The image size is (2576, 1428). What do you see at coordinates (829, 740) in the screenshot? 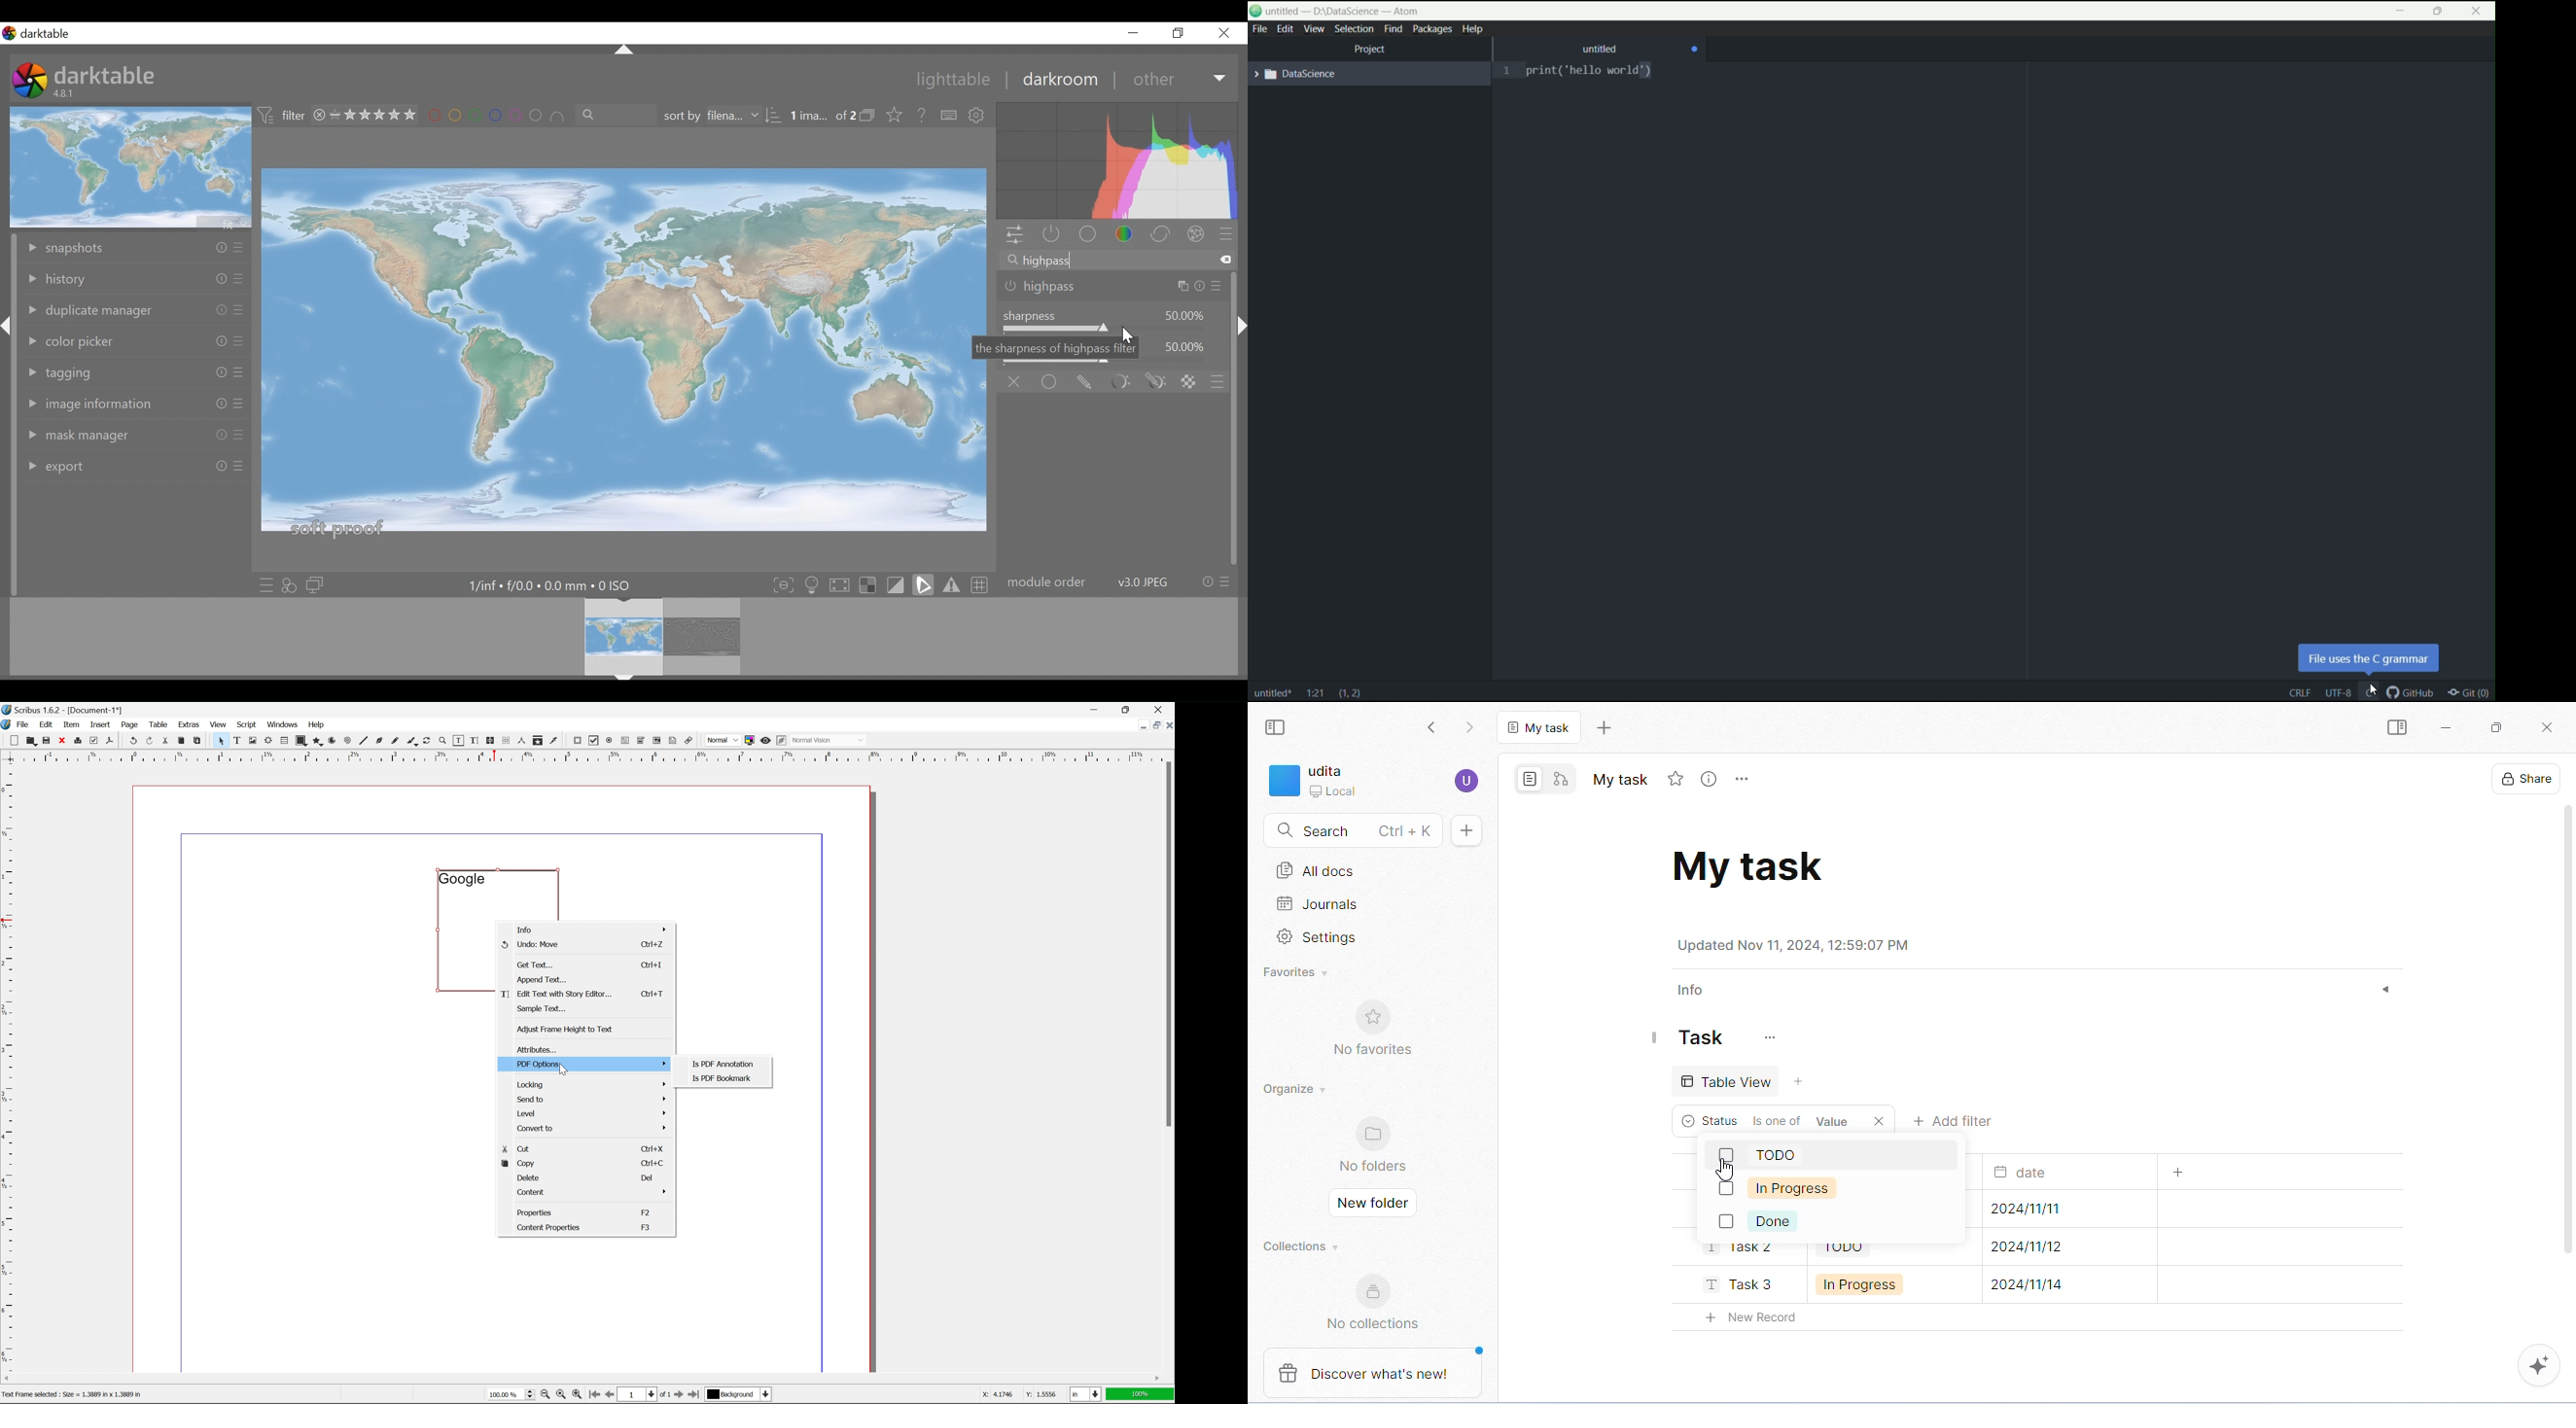
I see `normal vision` at bounding box center [829, 740].